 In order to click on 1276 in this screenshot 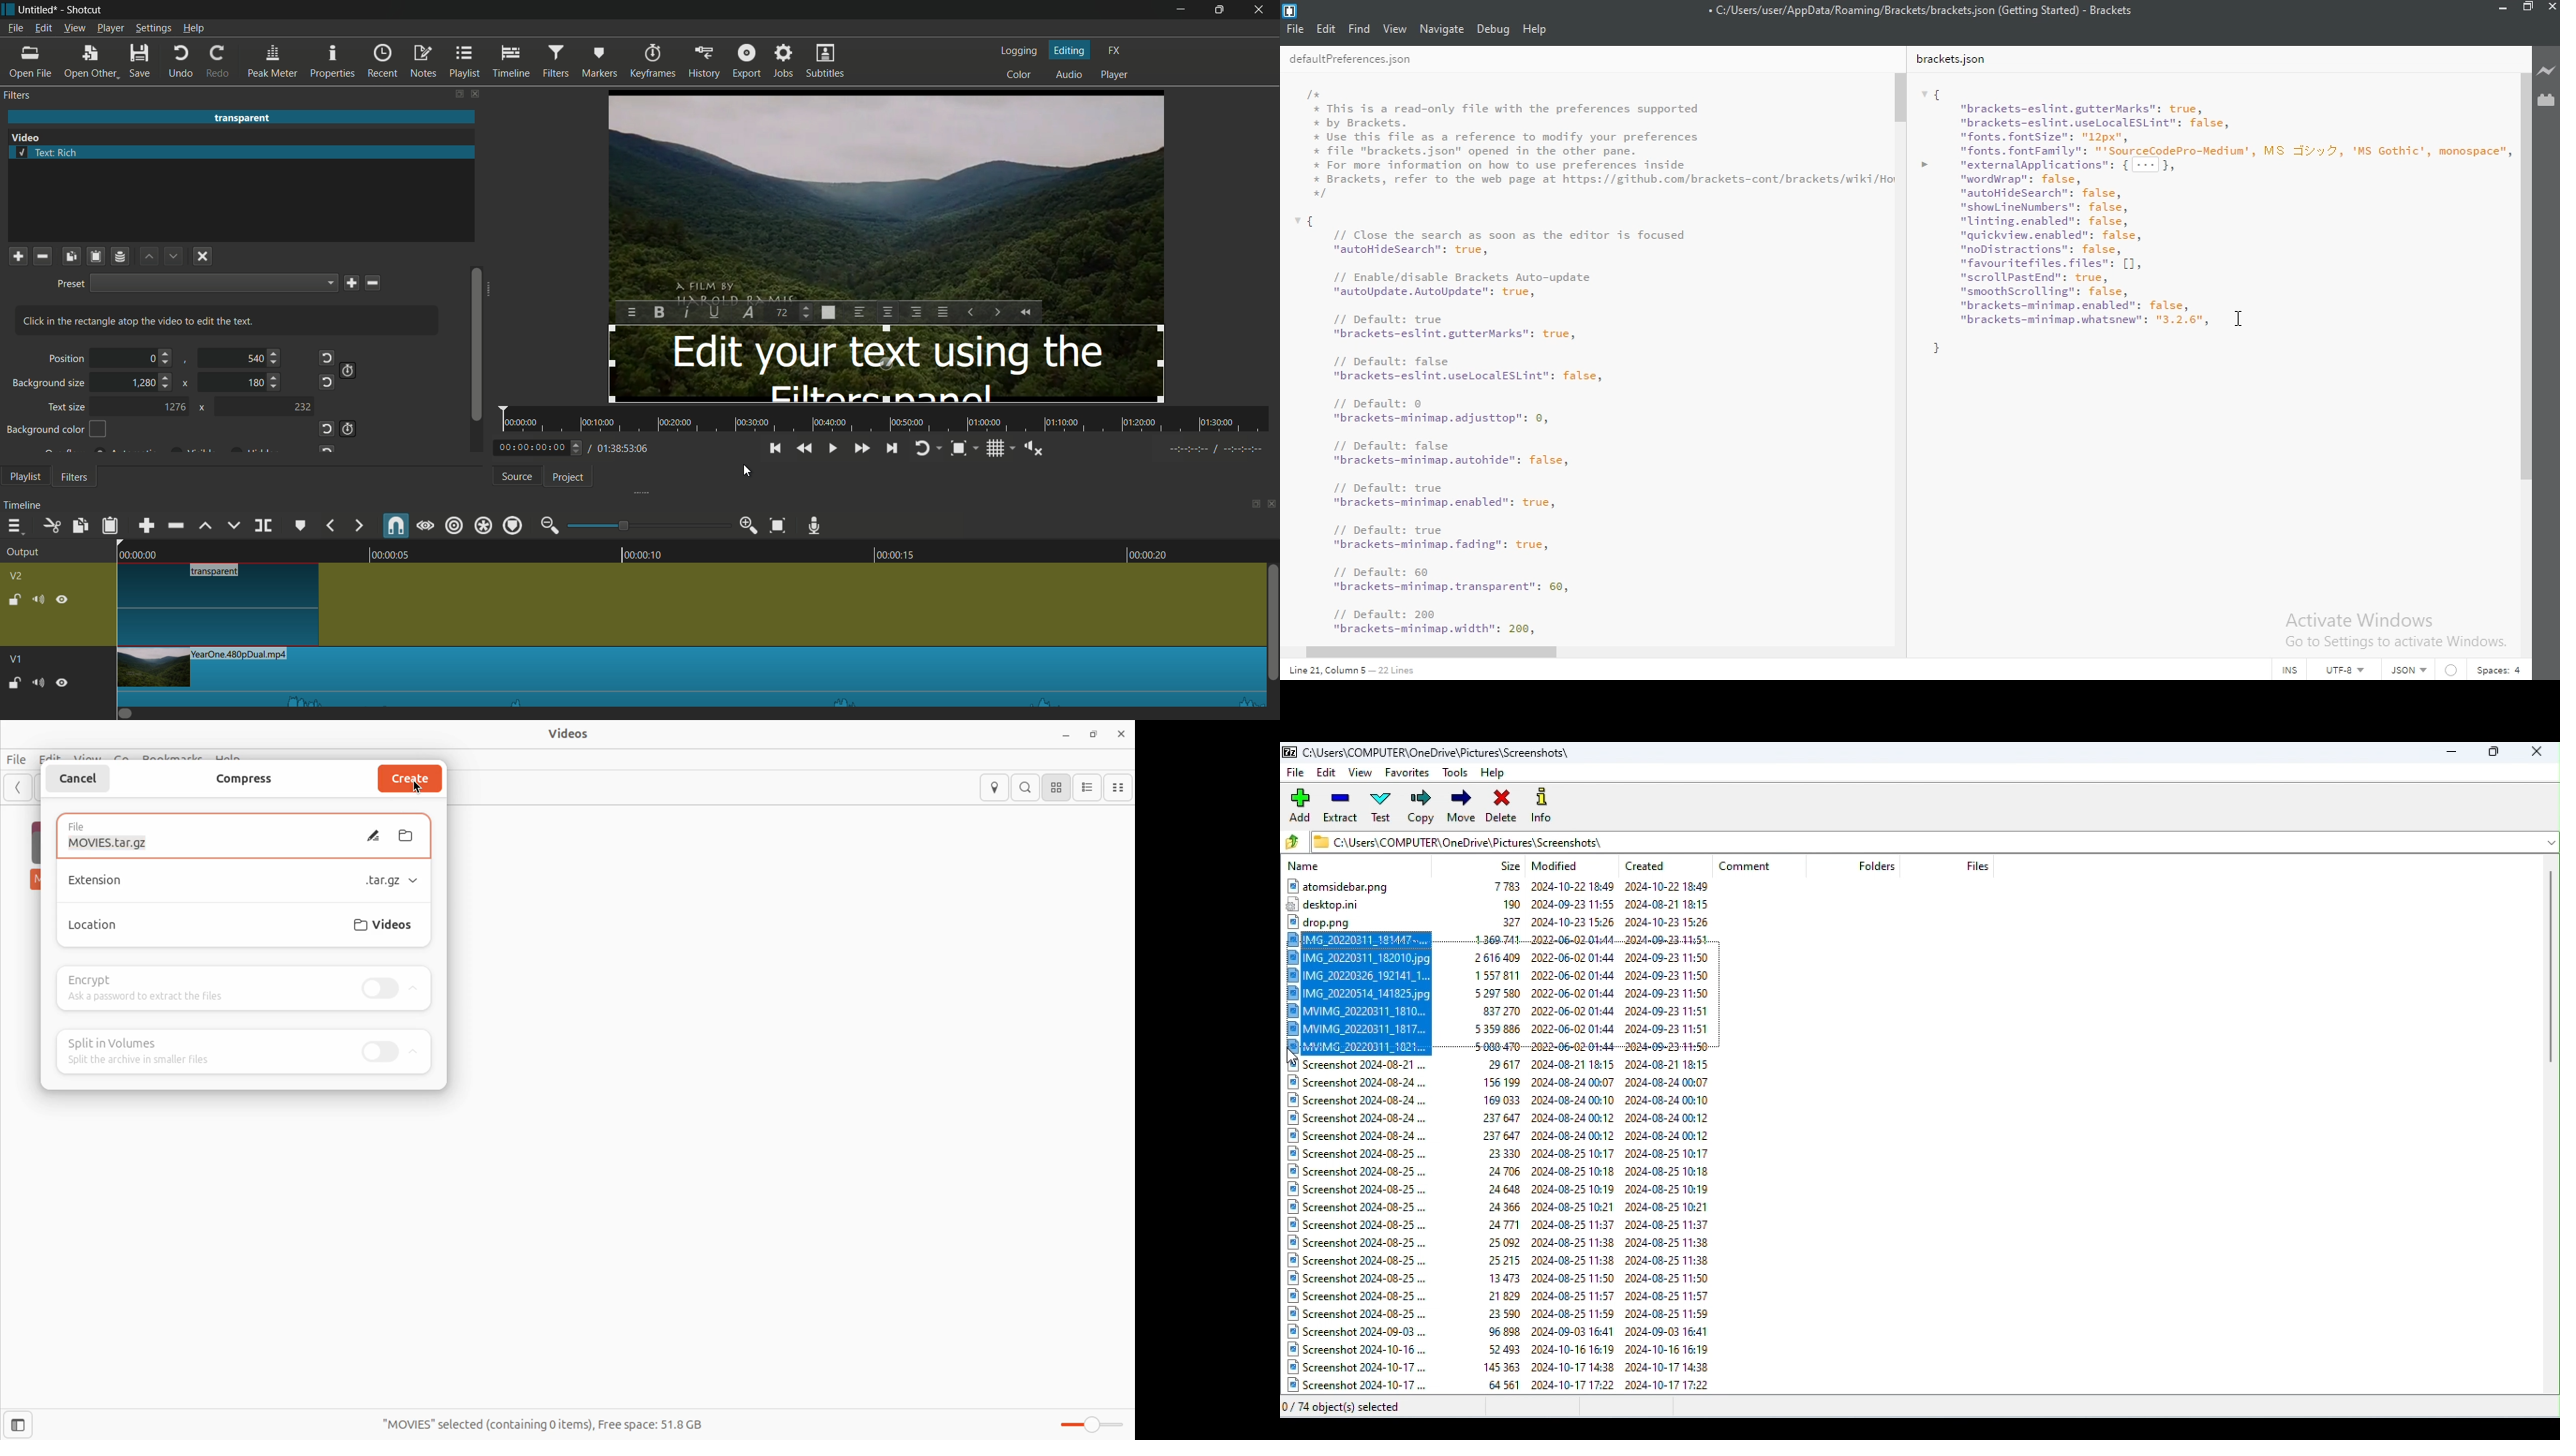, I will do `click(174, 407)`.